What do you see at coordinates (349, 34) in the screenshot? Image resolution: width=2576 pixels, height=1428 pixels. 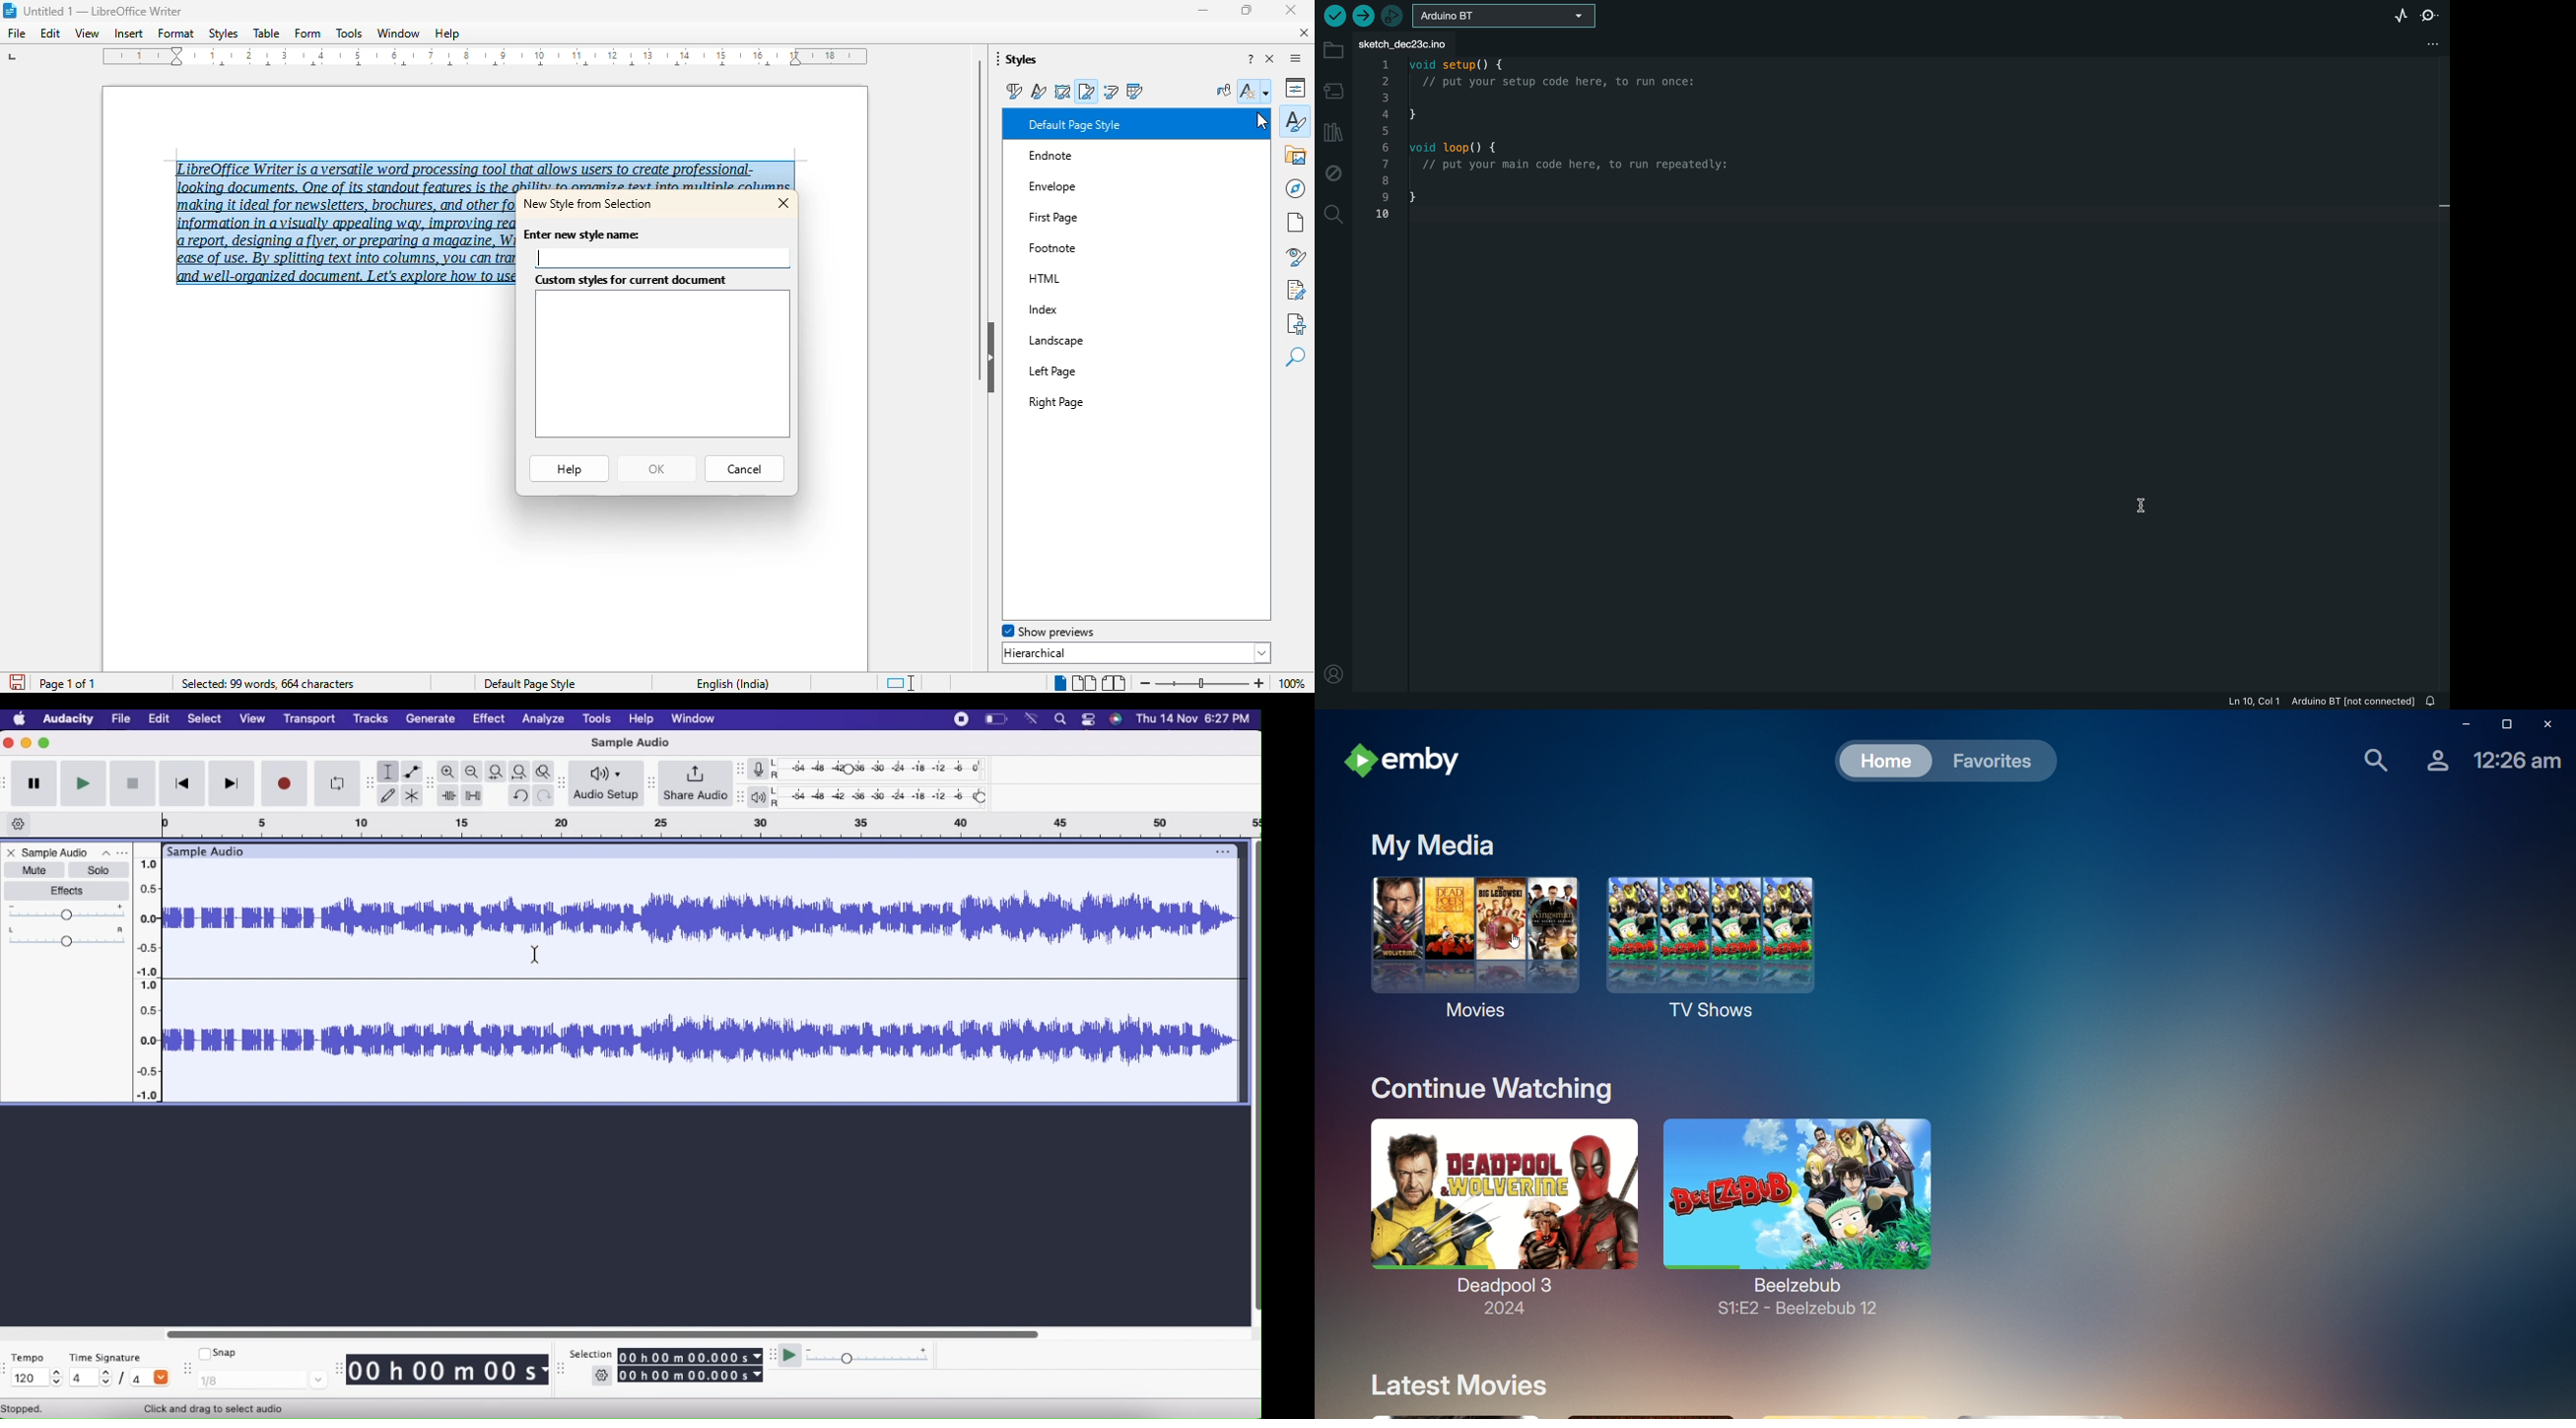 I see `tools` at bounding box center [349, 34].